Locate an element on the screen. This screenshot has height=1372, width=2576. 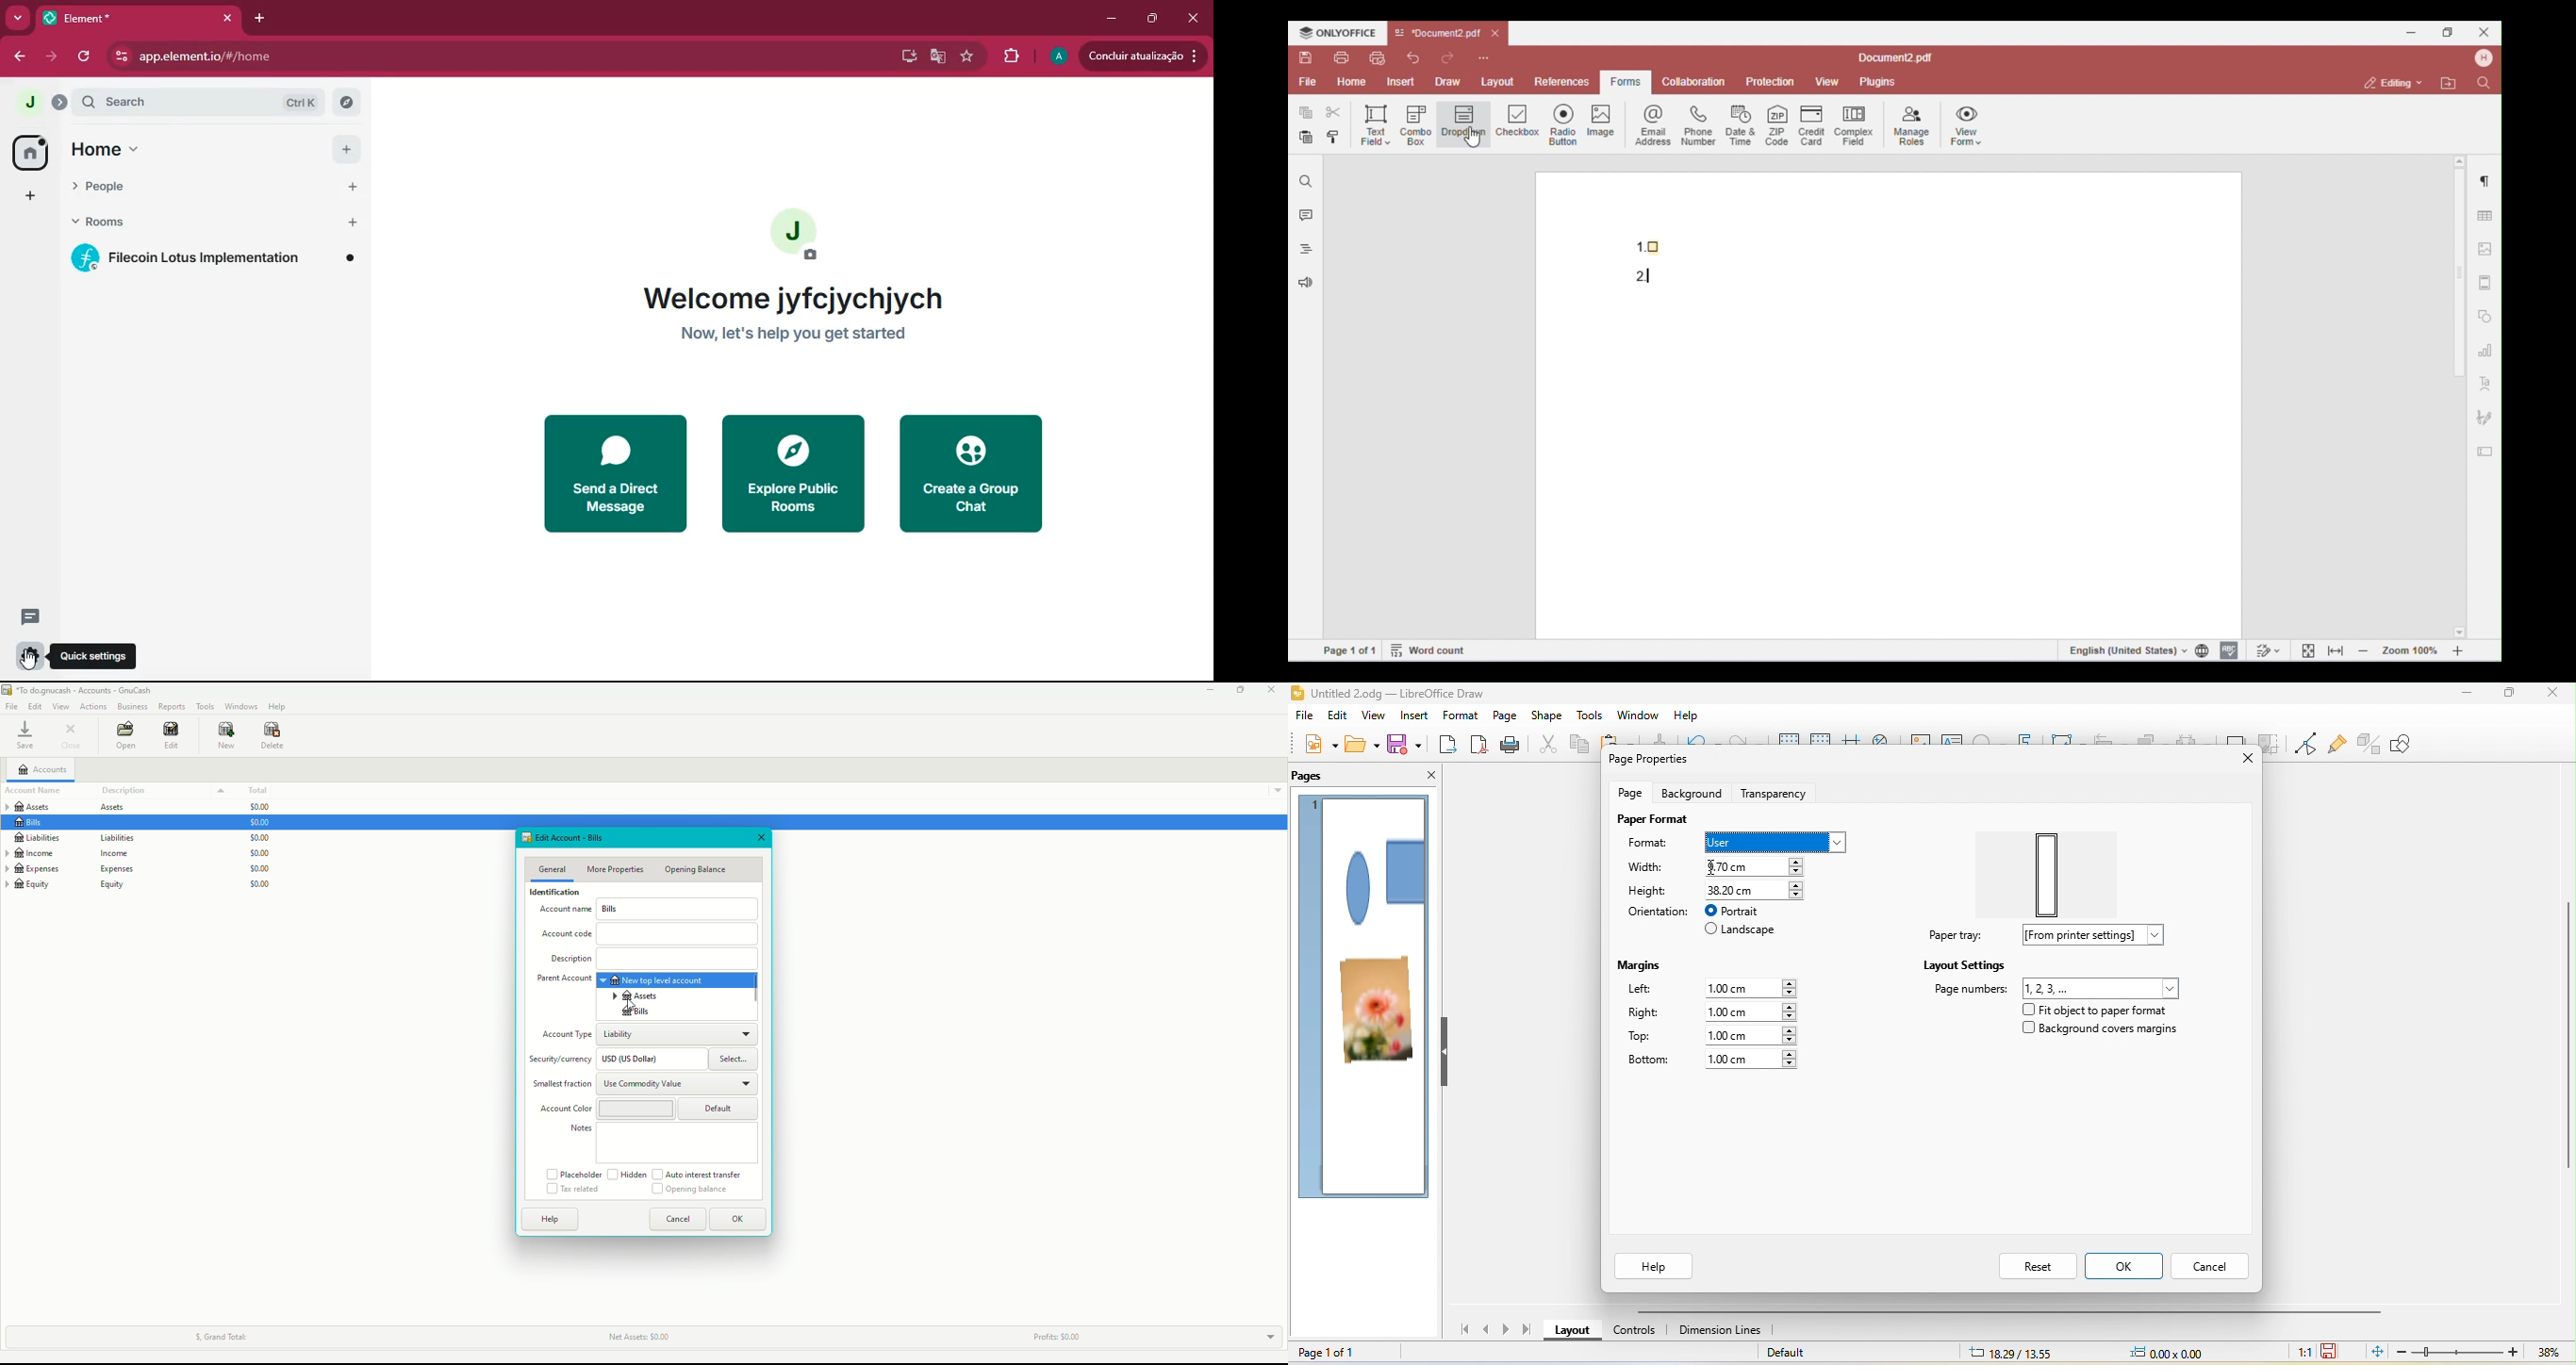
minimize is located at coordinates (1109, 20).